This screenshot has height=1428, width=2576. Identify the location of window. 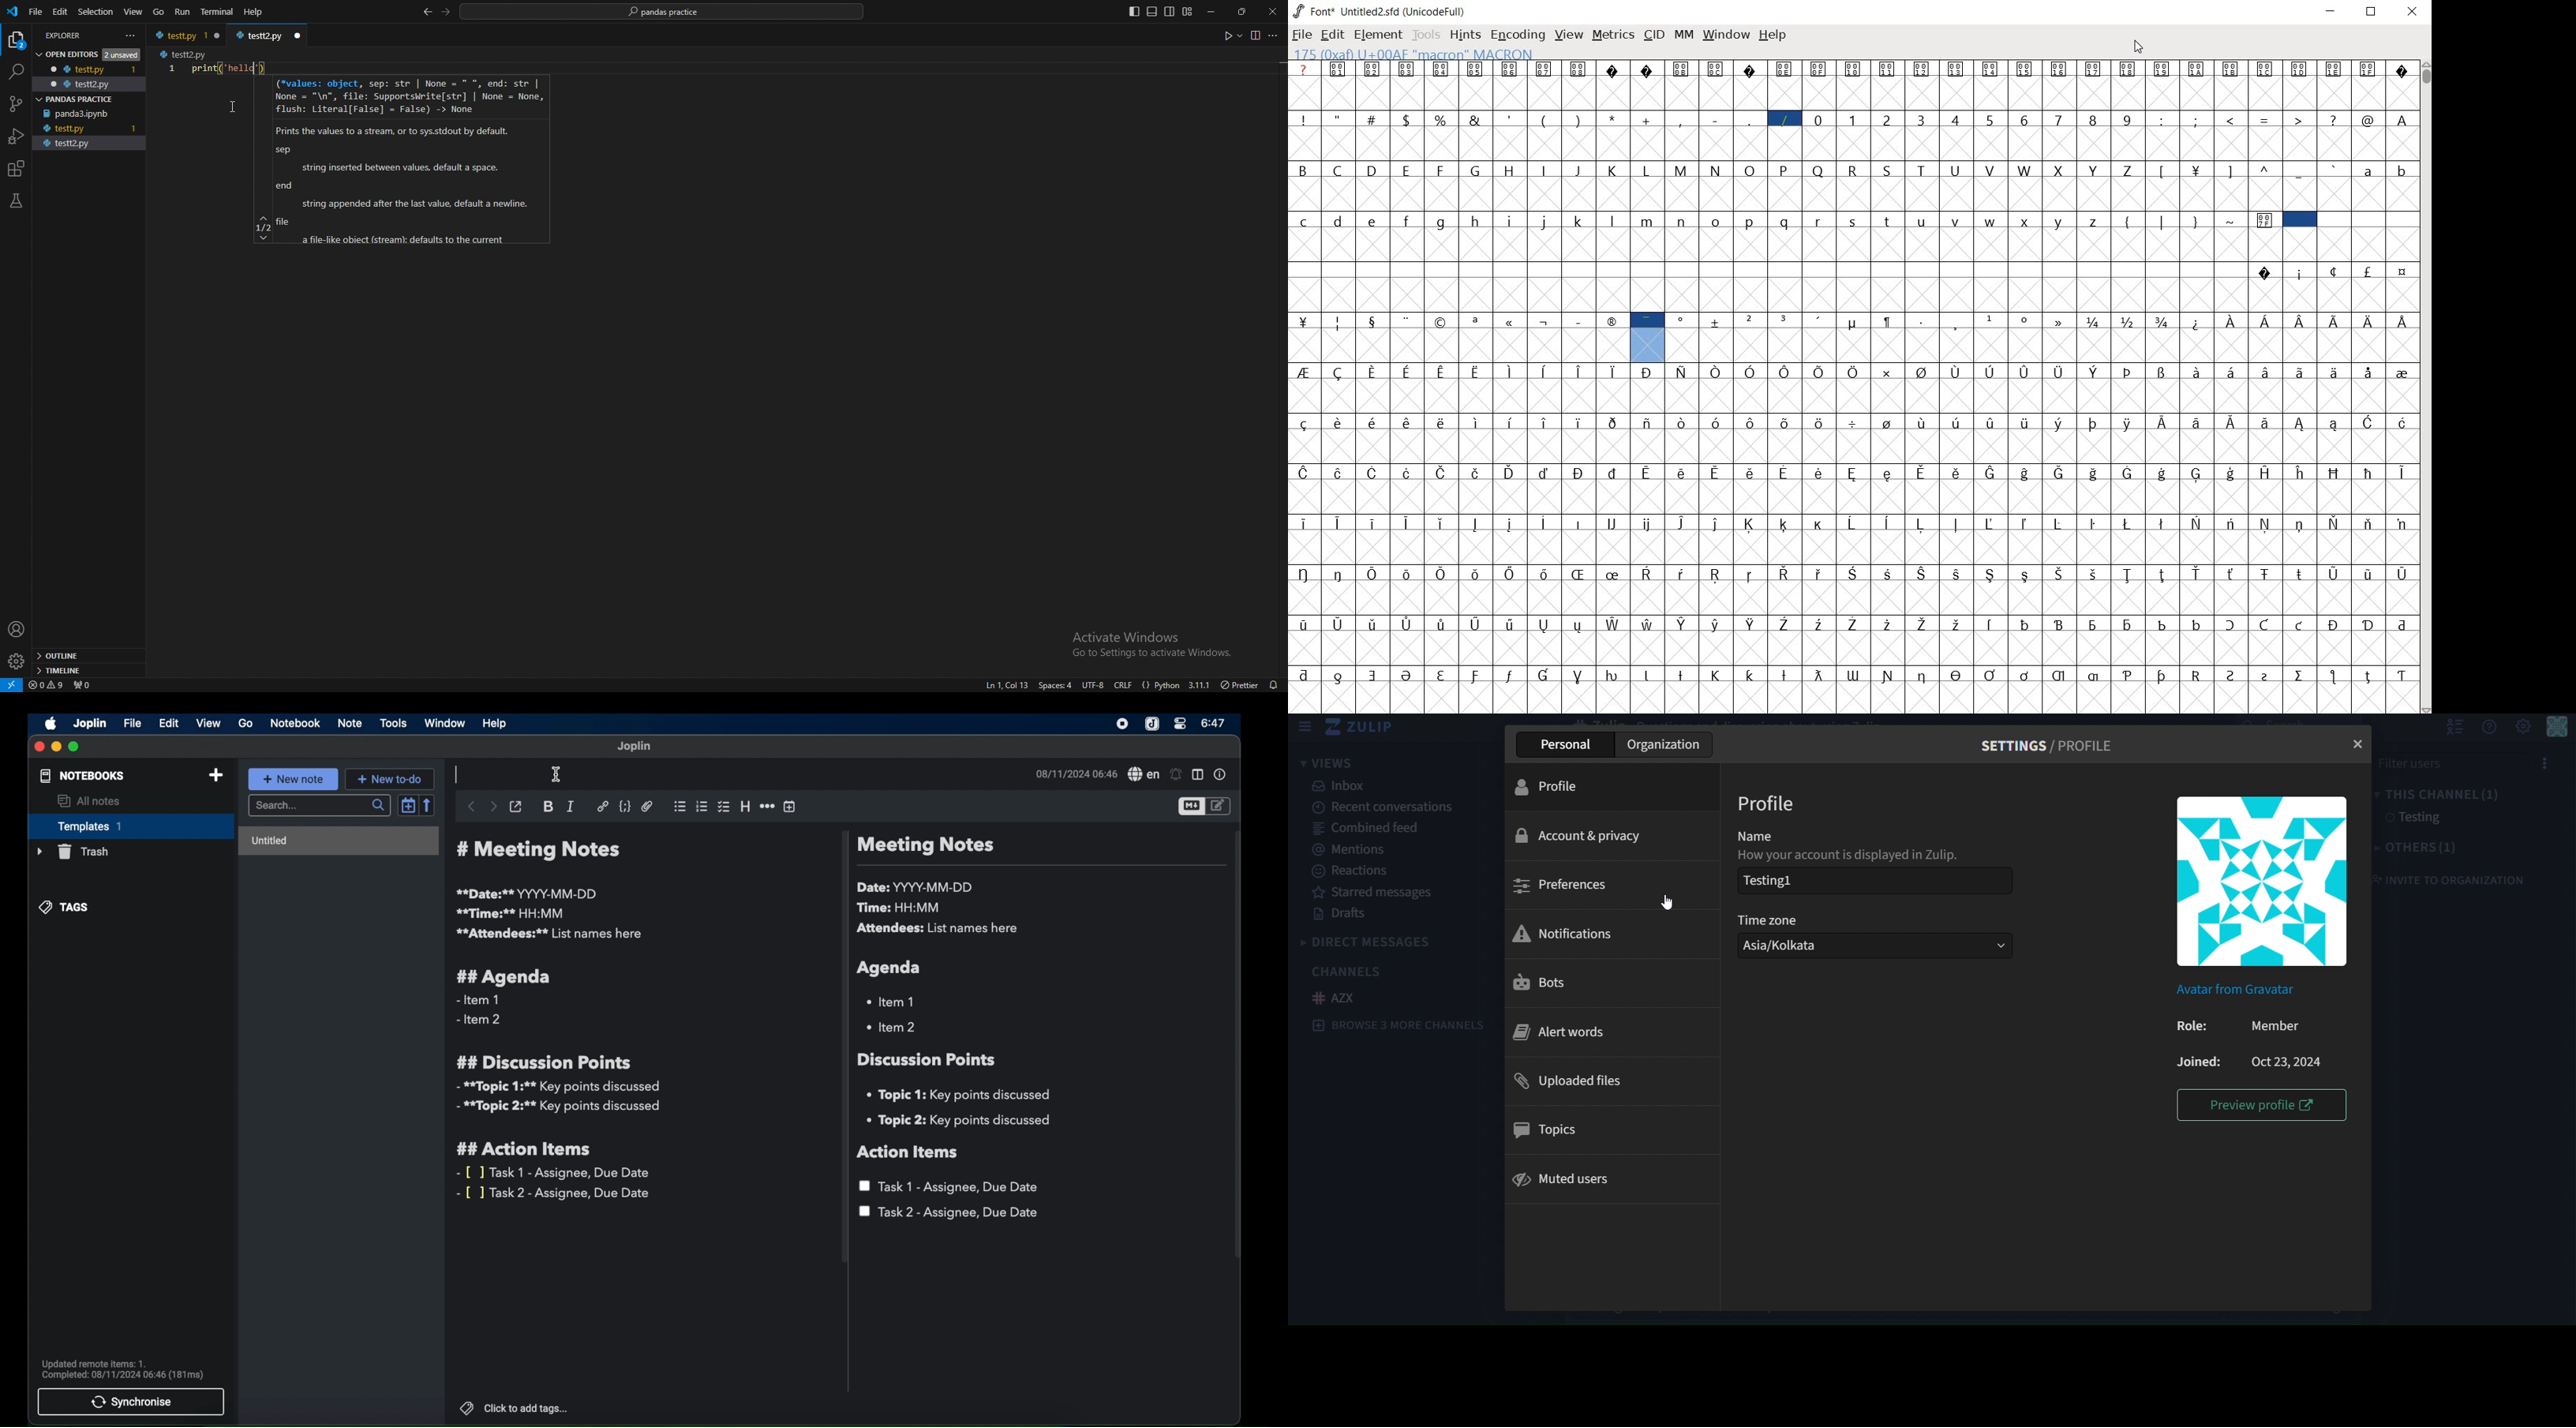
(445, 724).